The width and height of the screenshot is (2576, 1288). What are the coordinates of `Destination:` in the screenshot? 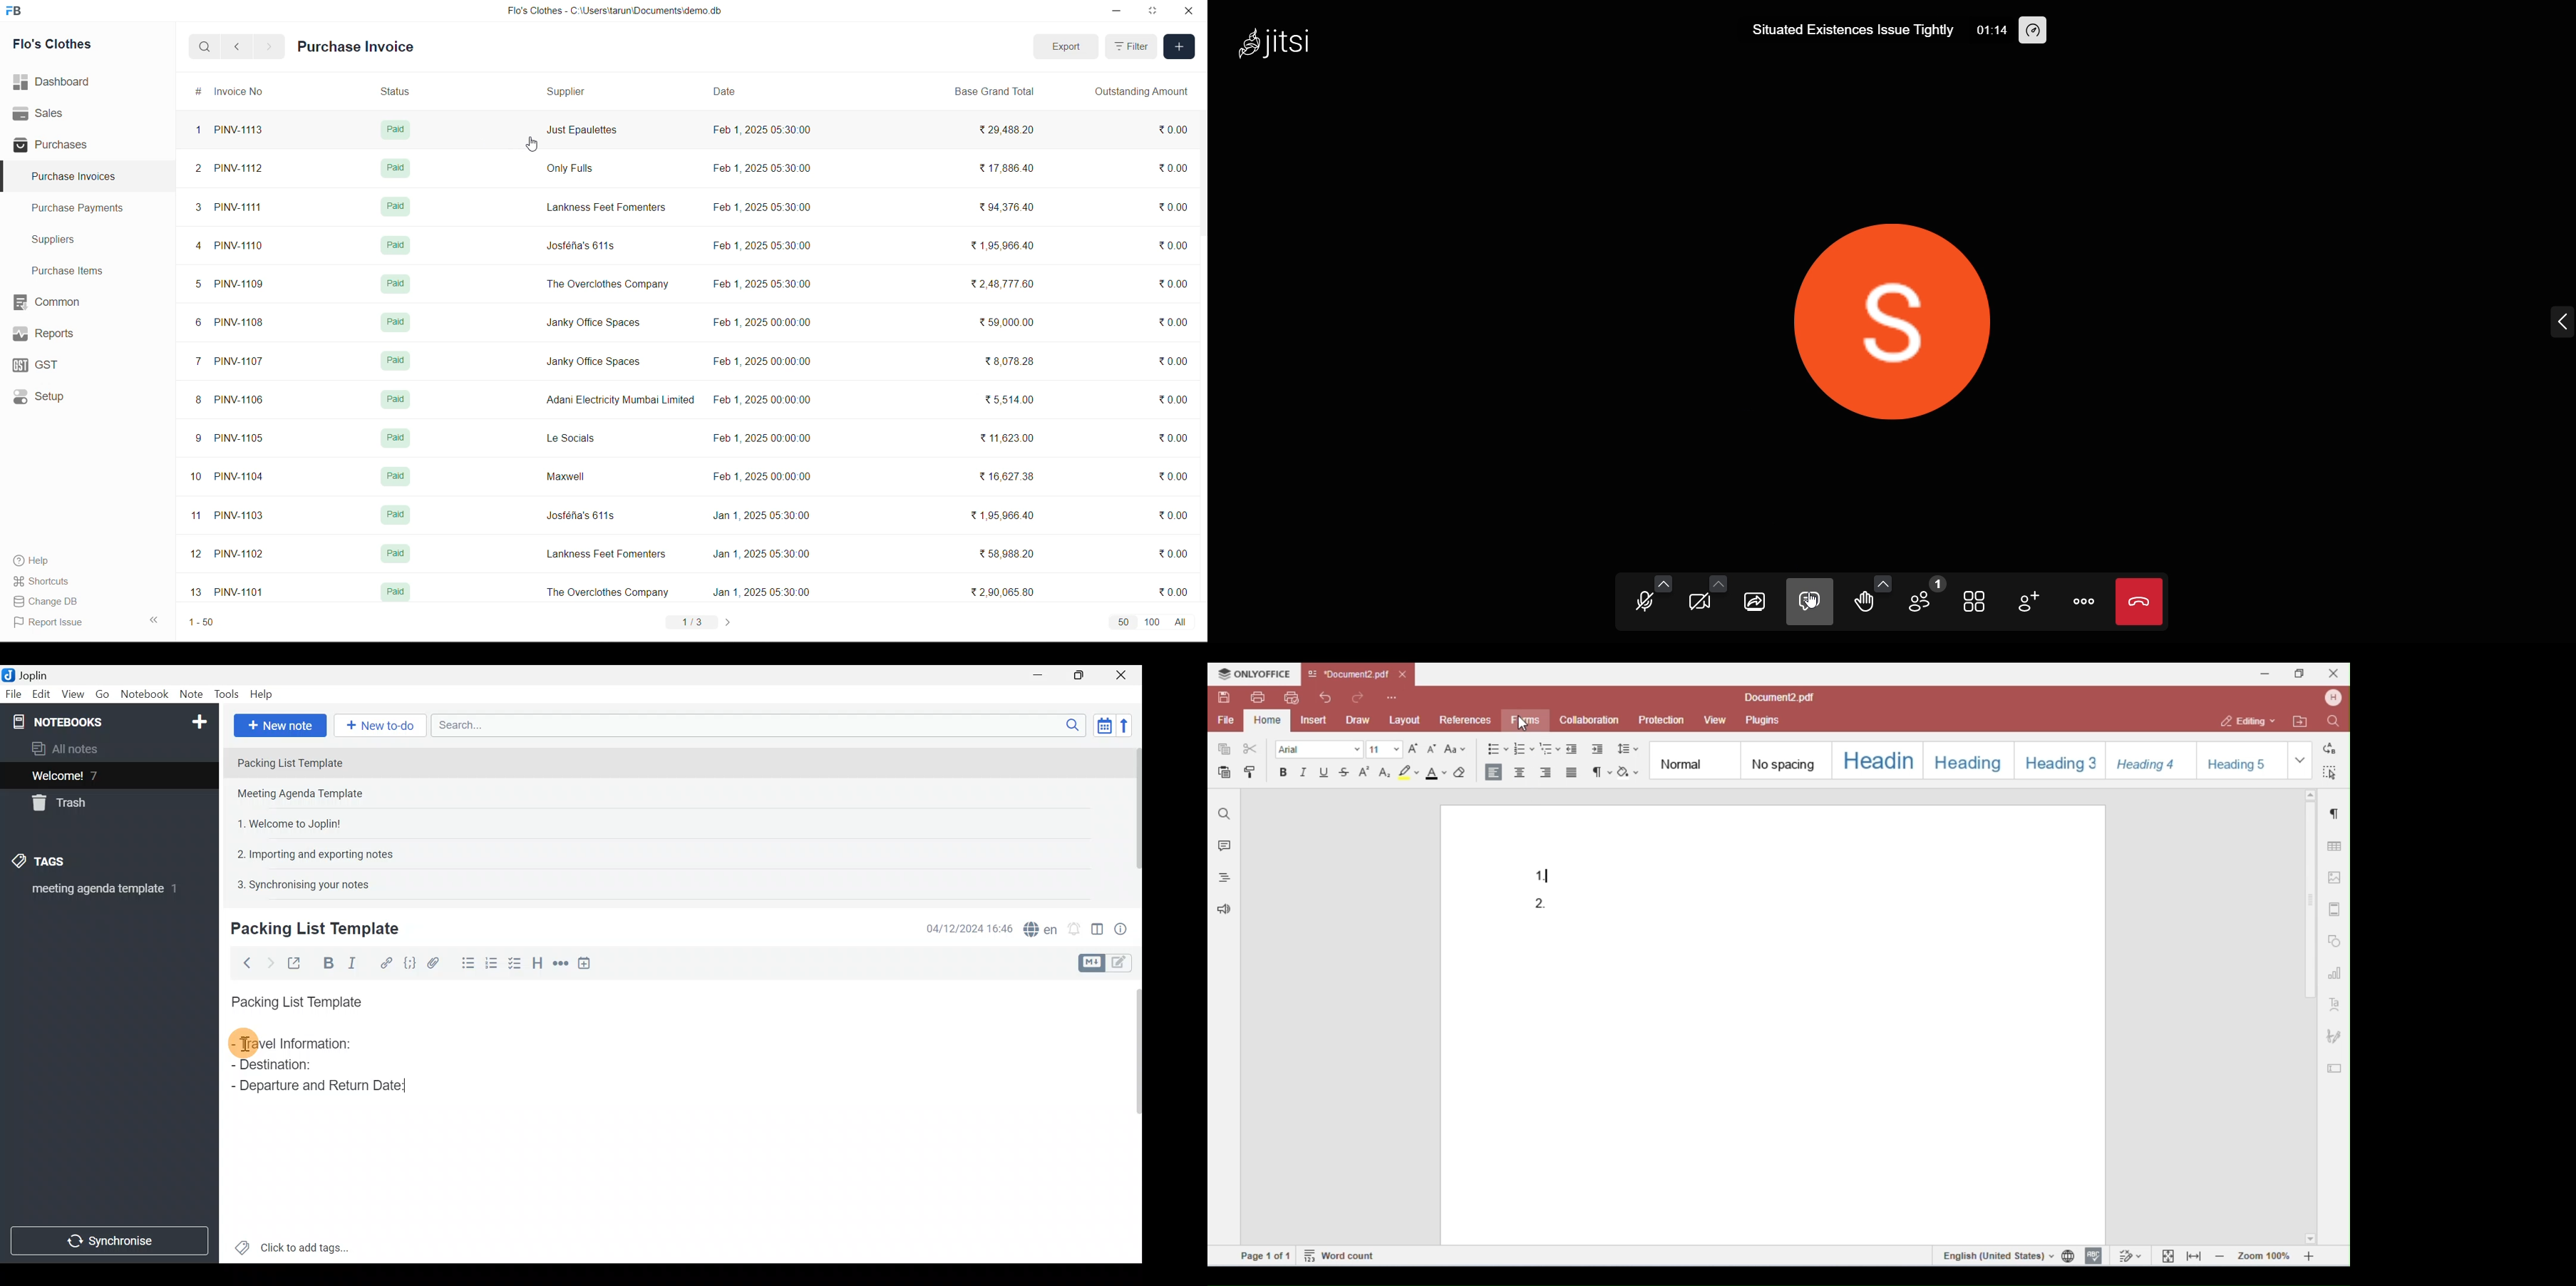 It's located at (302, 1066).